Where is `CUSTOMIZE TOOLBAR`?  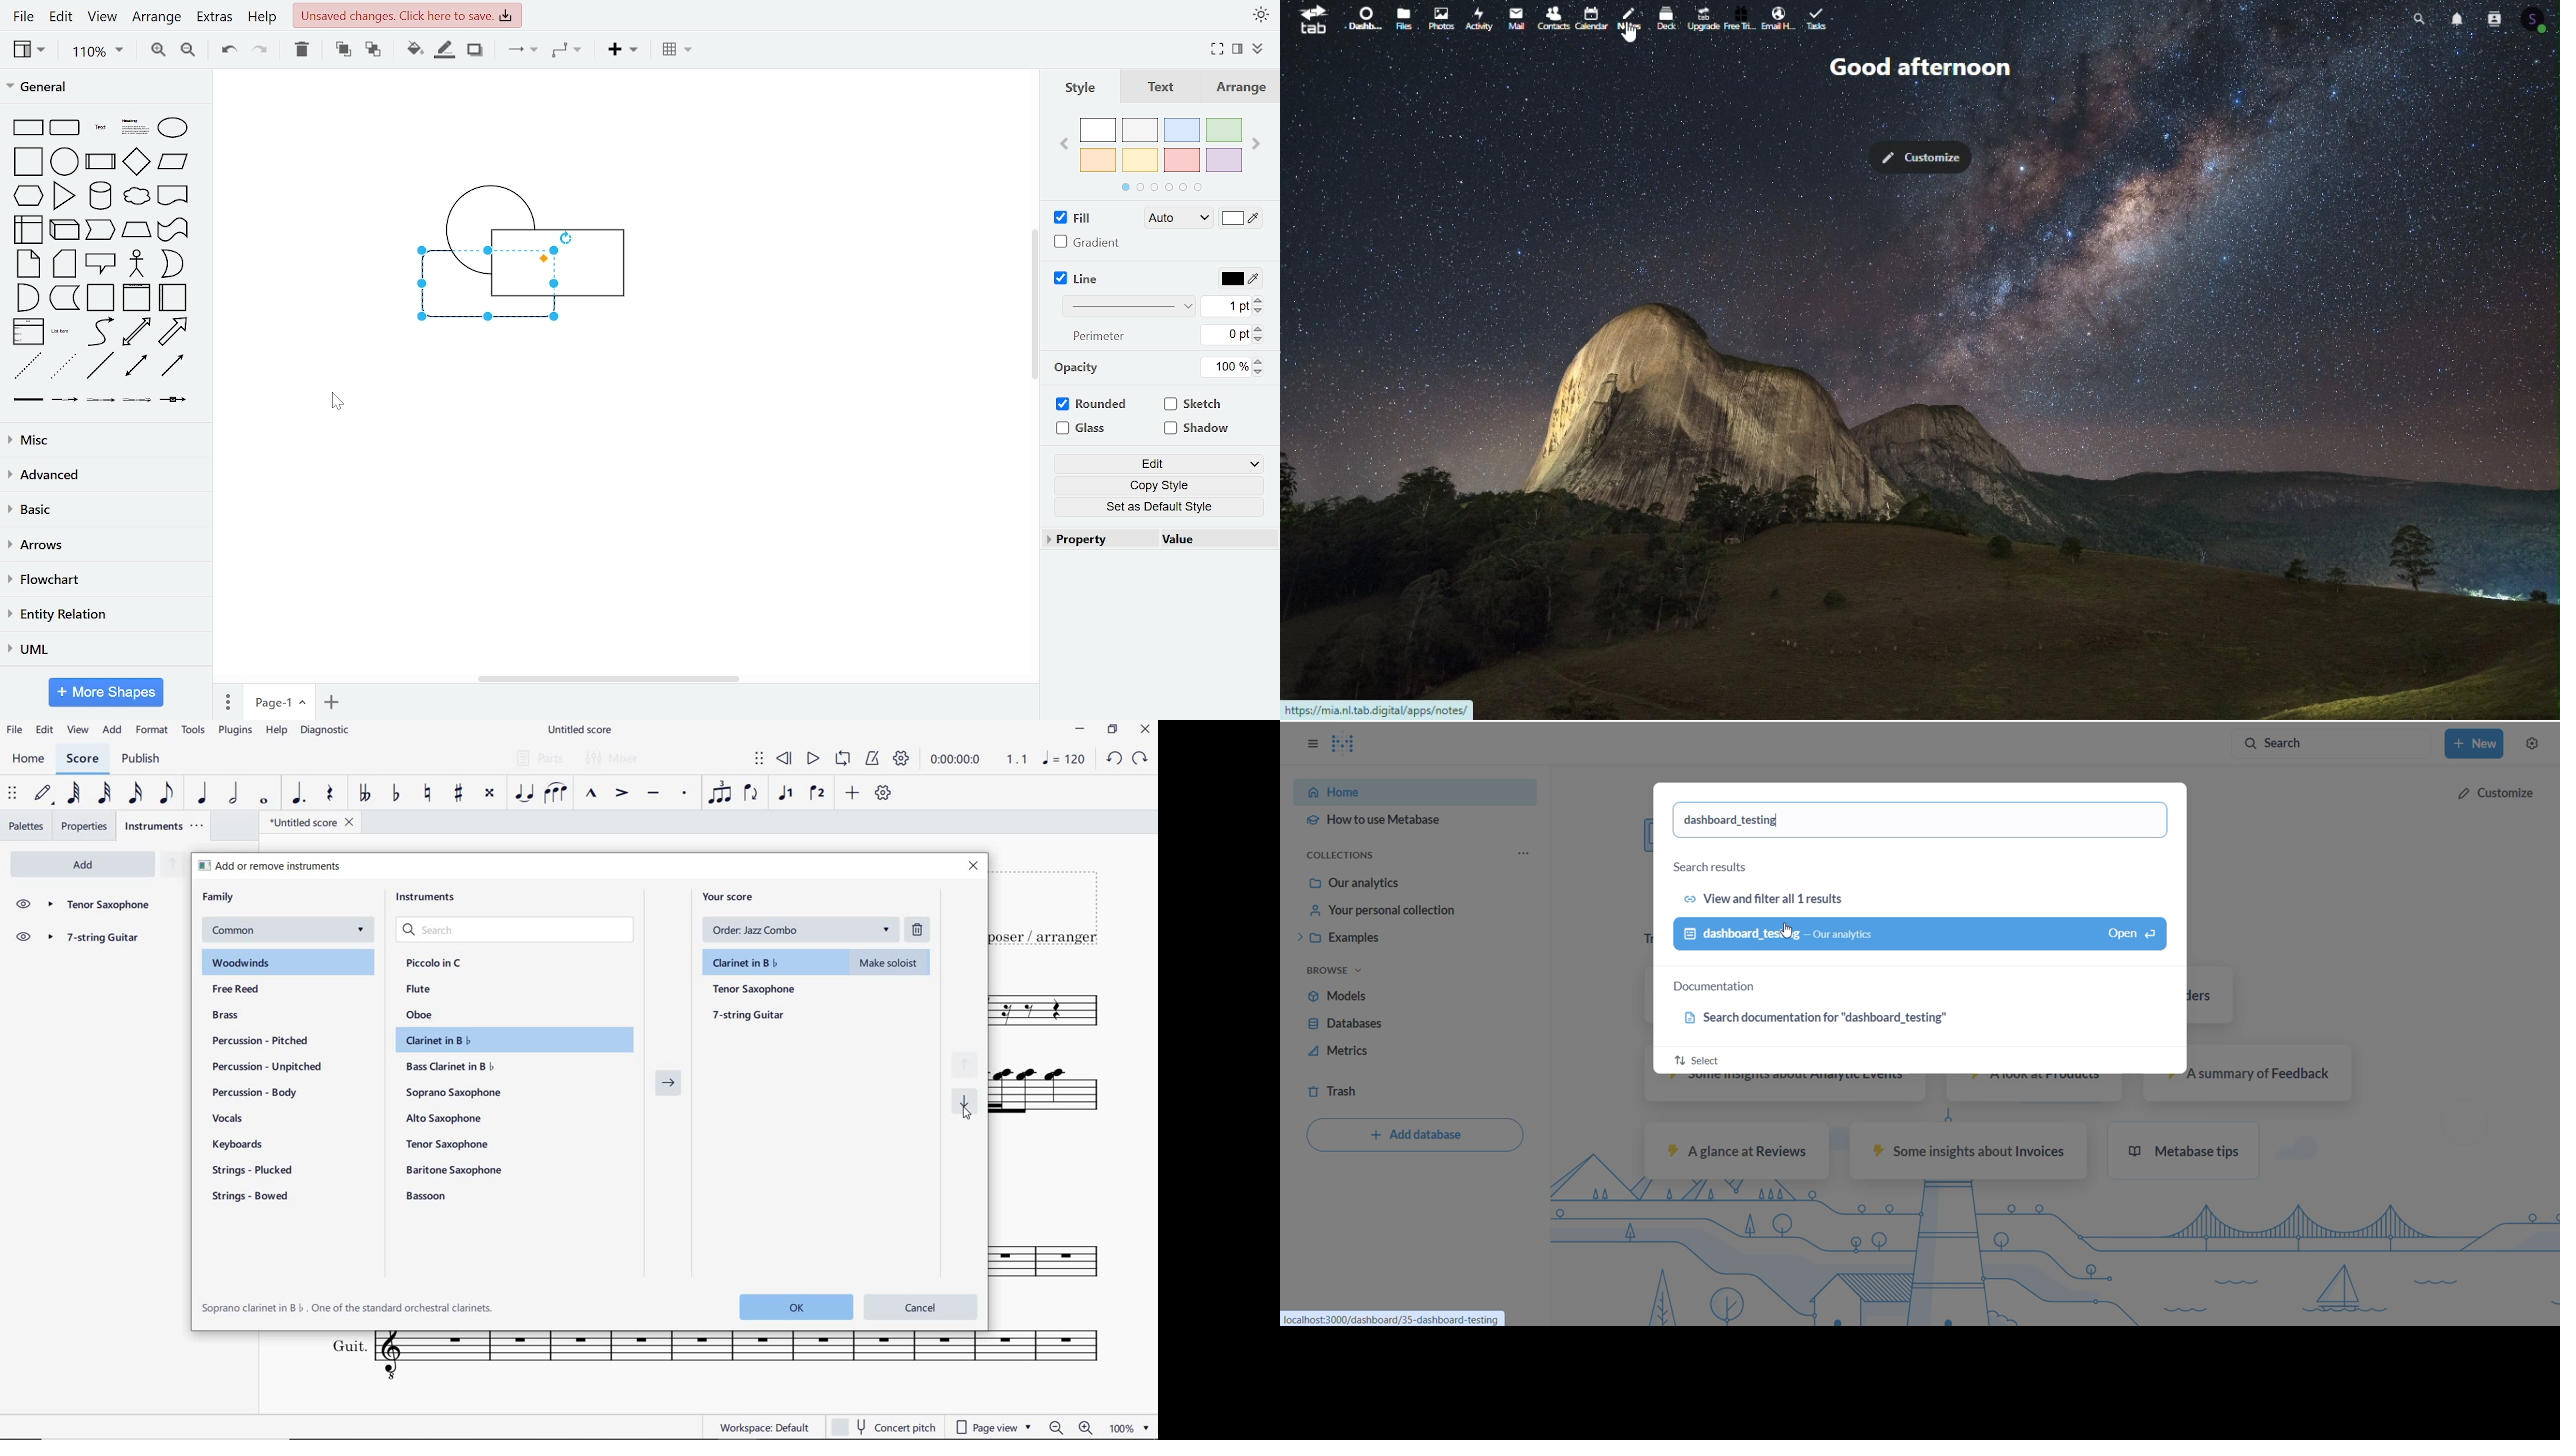 CUSTOMIZE TOOLBAR is located at coordinates (883, 793).